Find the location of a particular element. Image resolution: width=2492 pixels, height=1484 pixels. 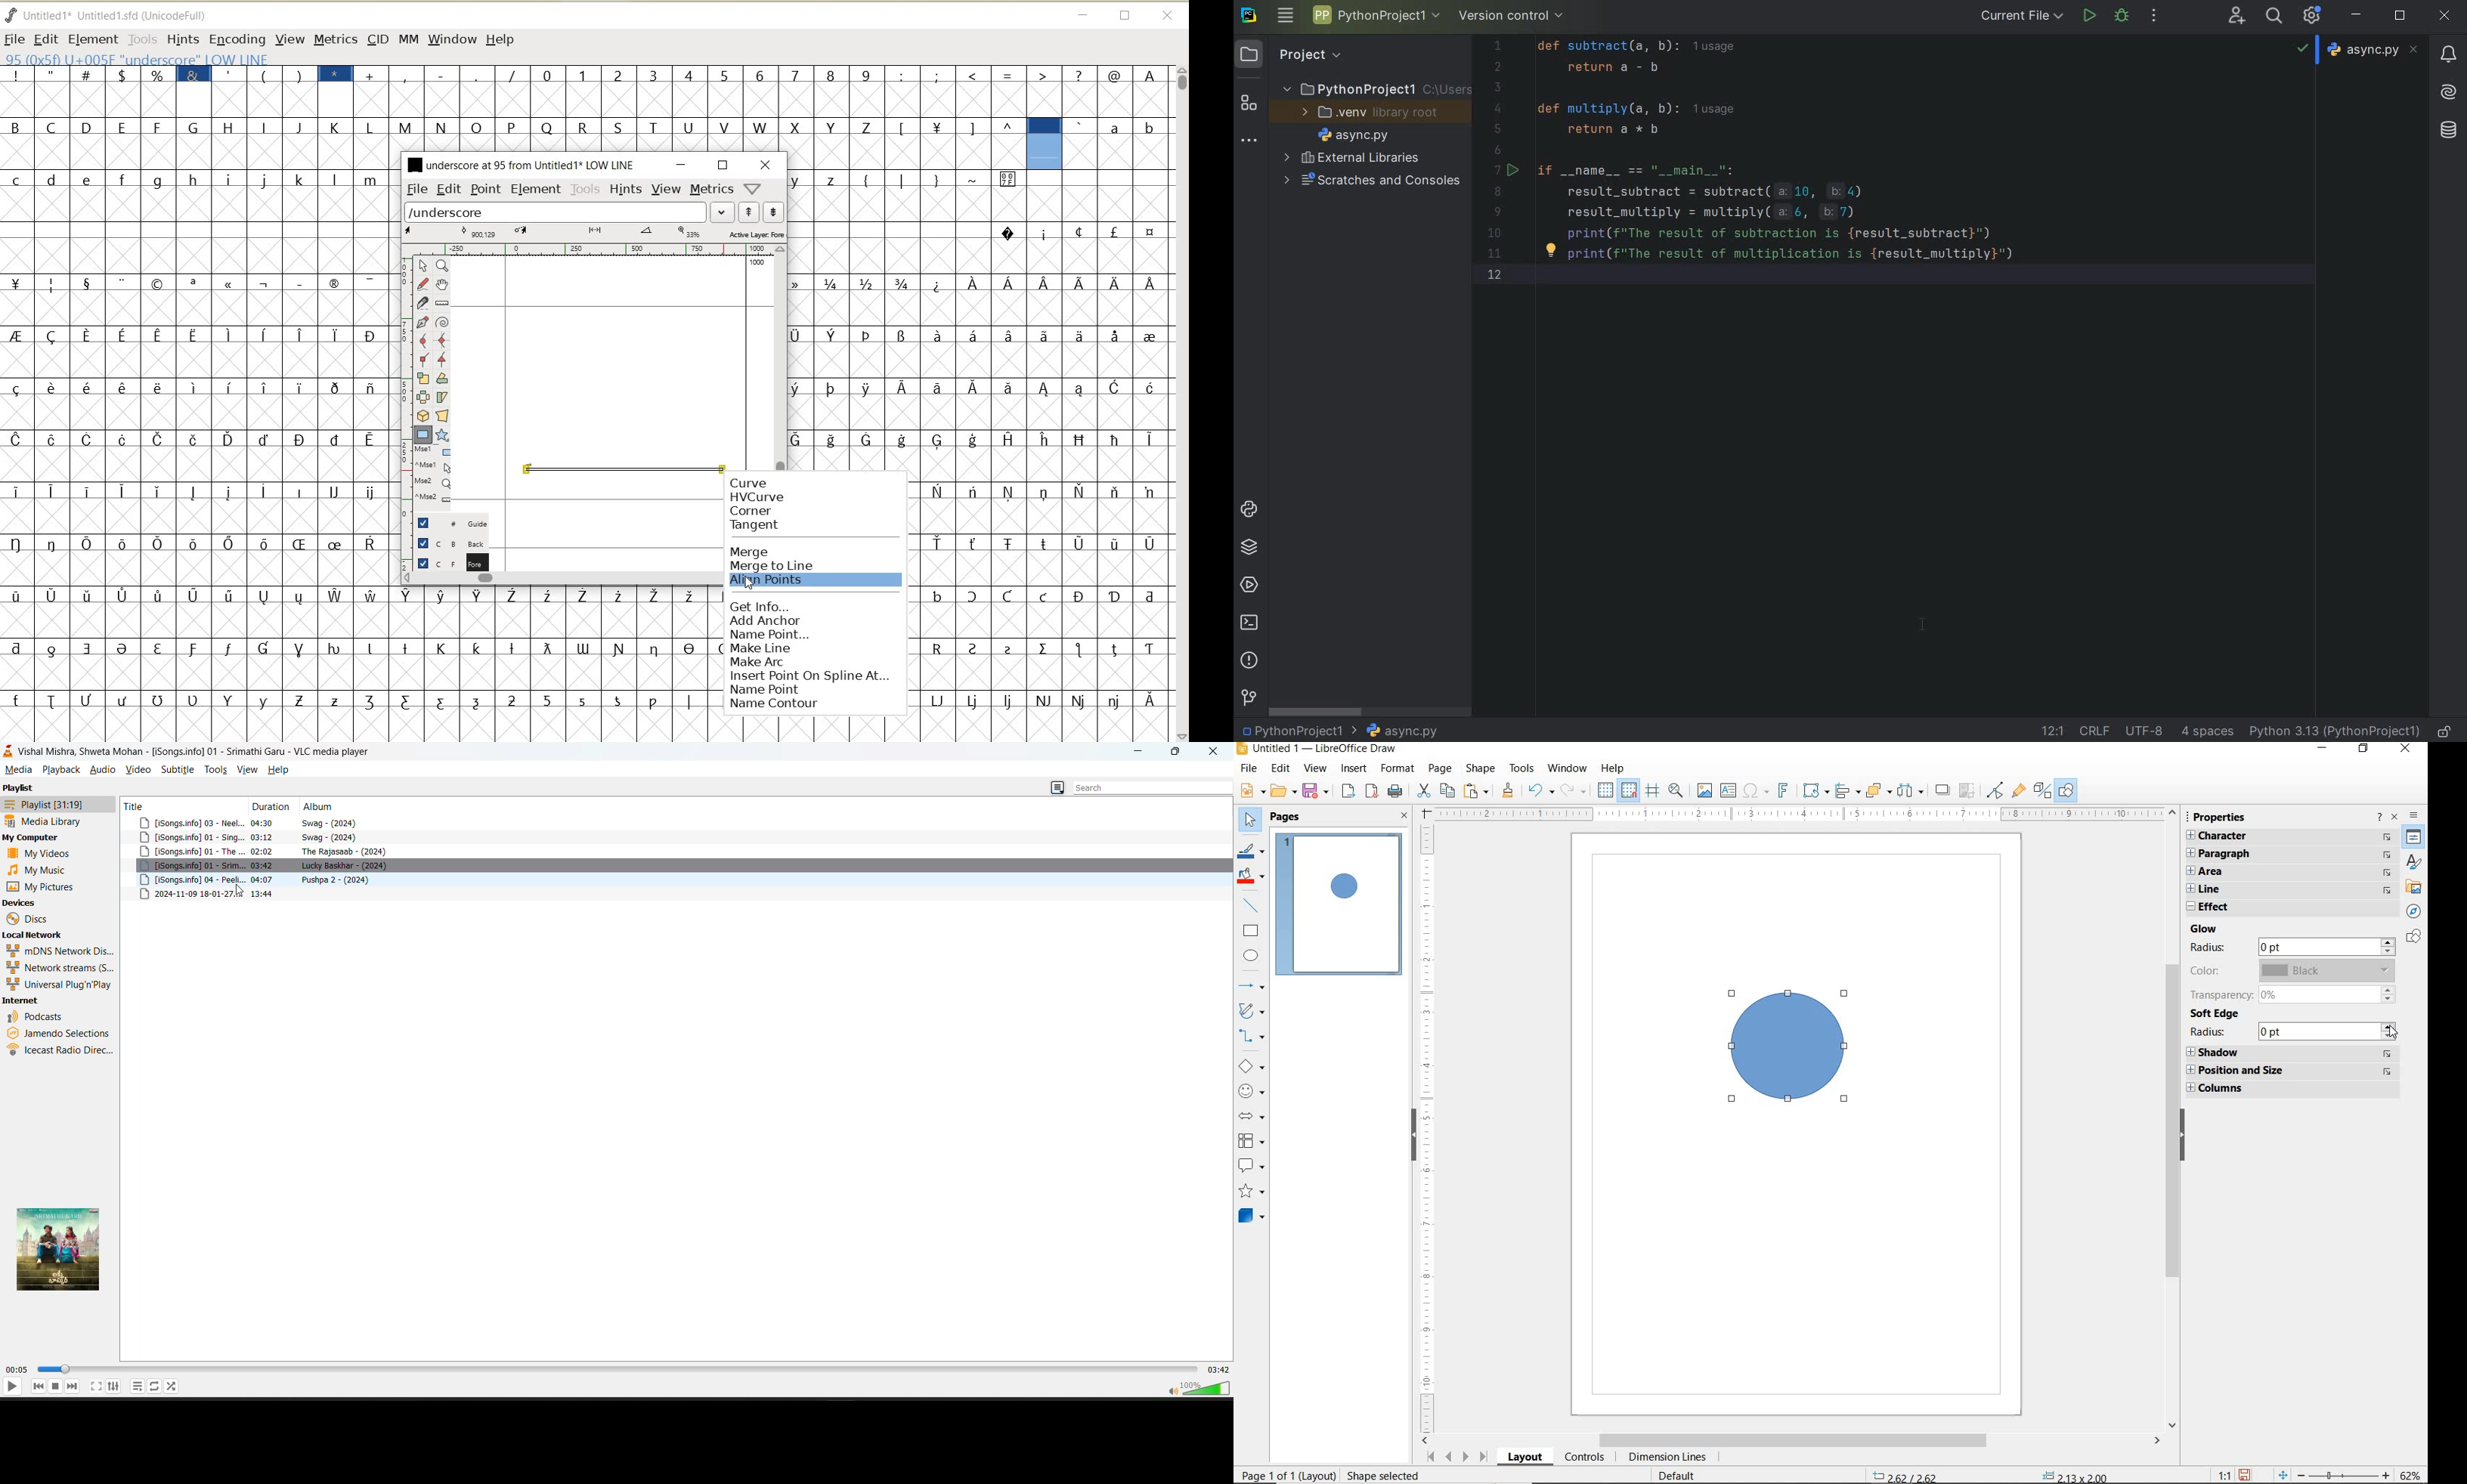

jamendo selections is located at coordinates (60, 1033).